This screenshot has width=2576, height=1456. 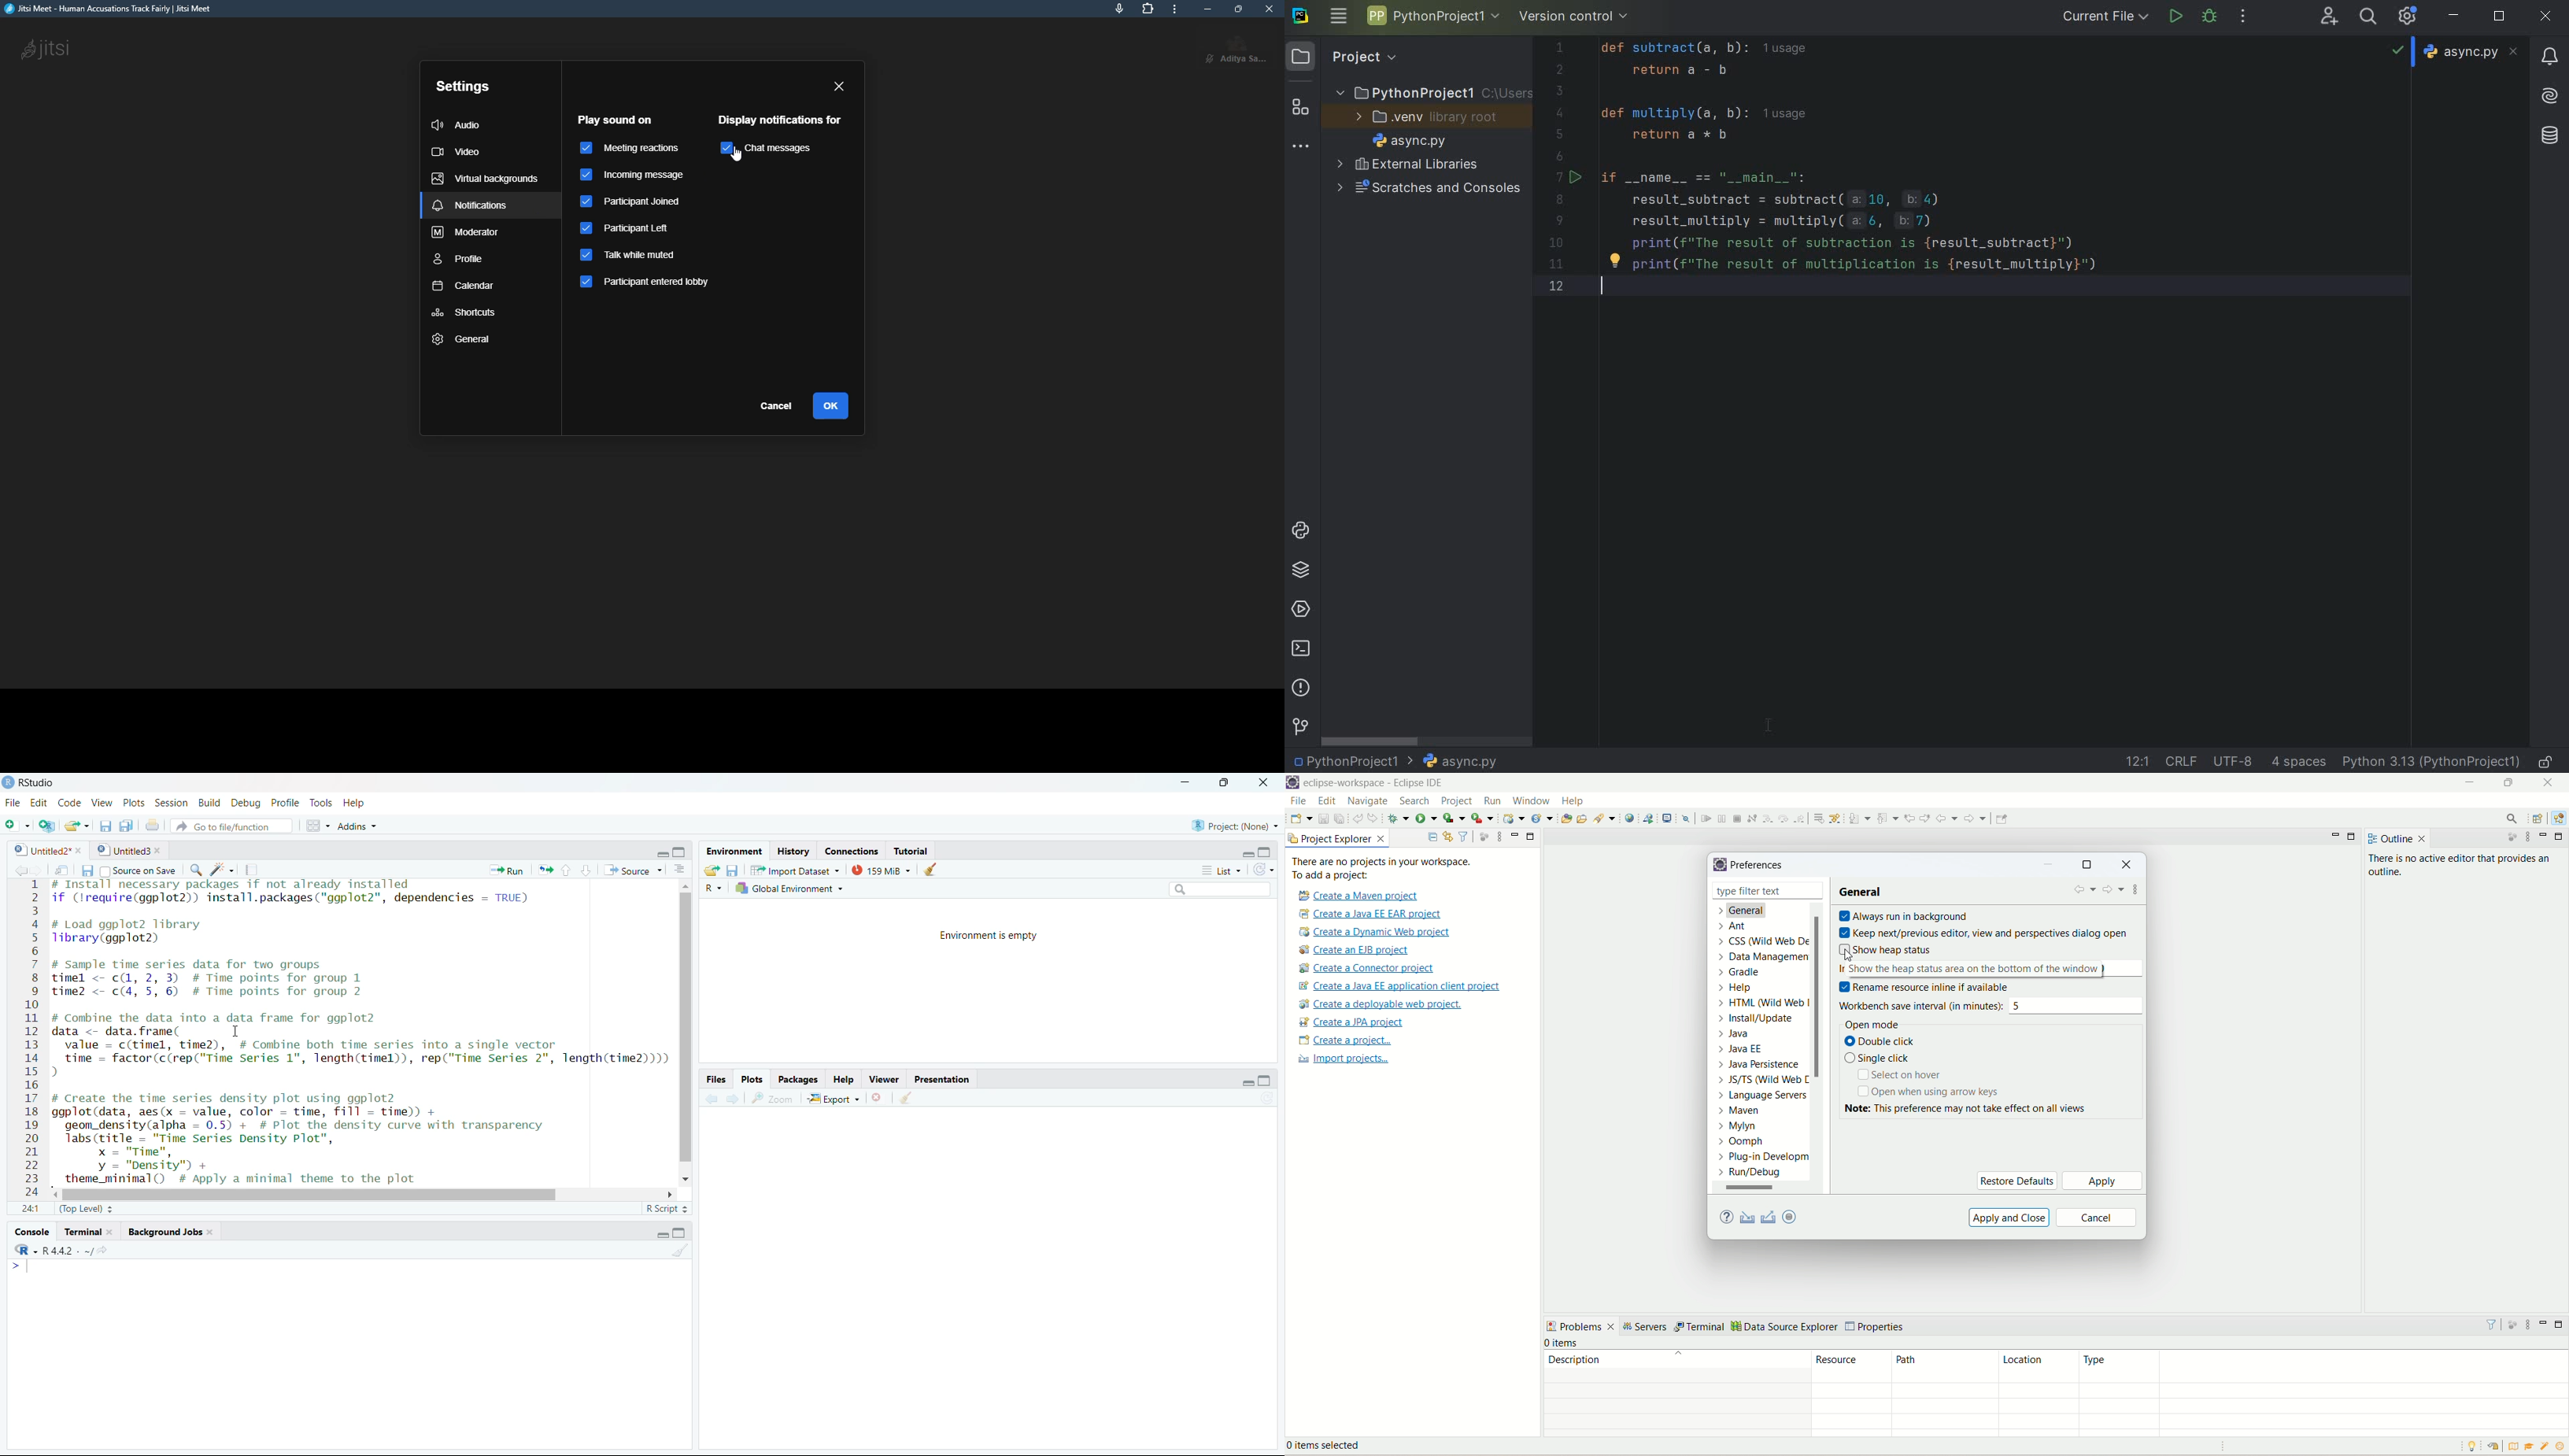 I want to click on down, so click(x=586, y=871).